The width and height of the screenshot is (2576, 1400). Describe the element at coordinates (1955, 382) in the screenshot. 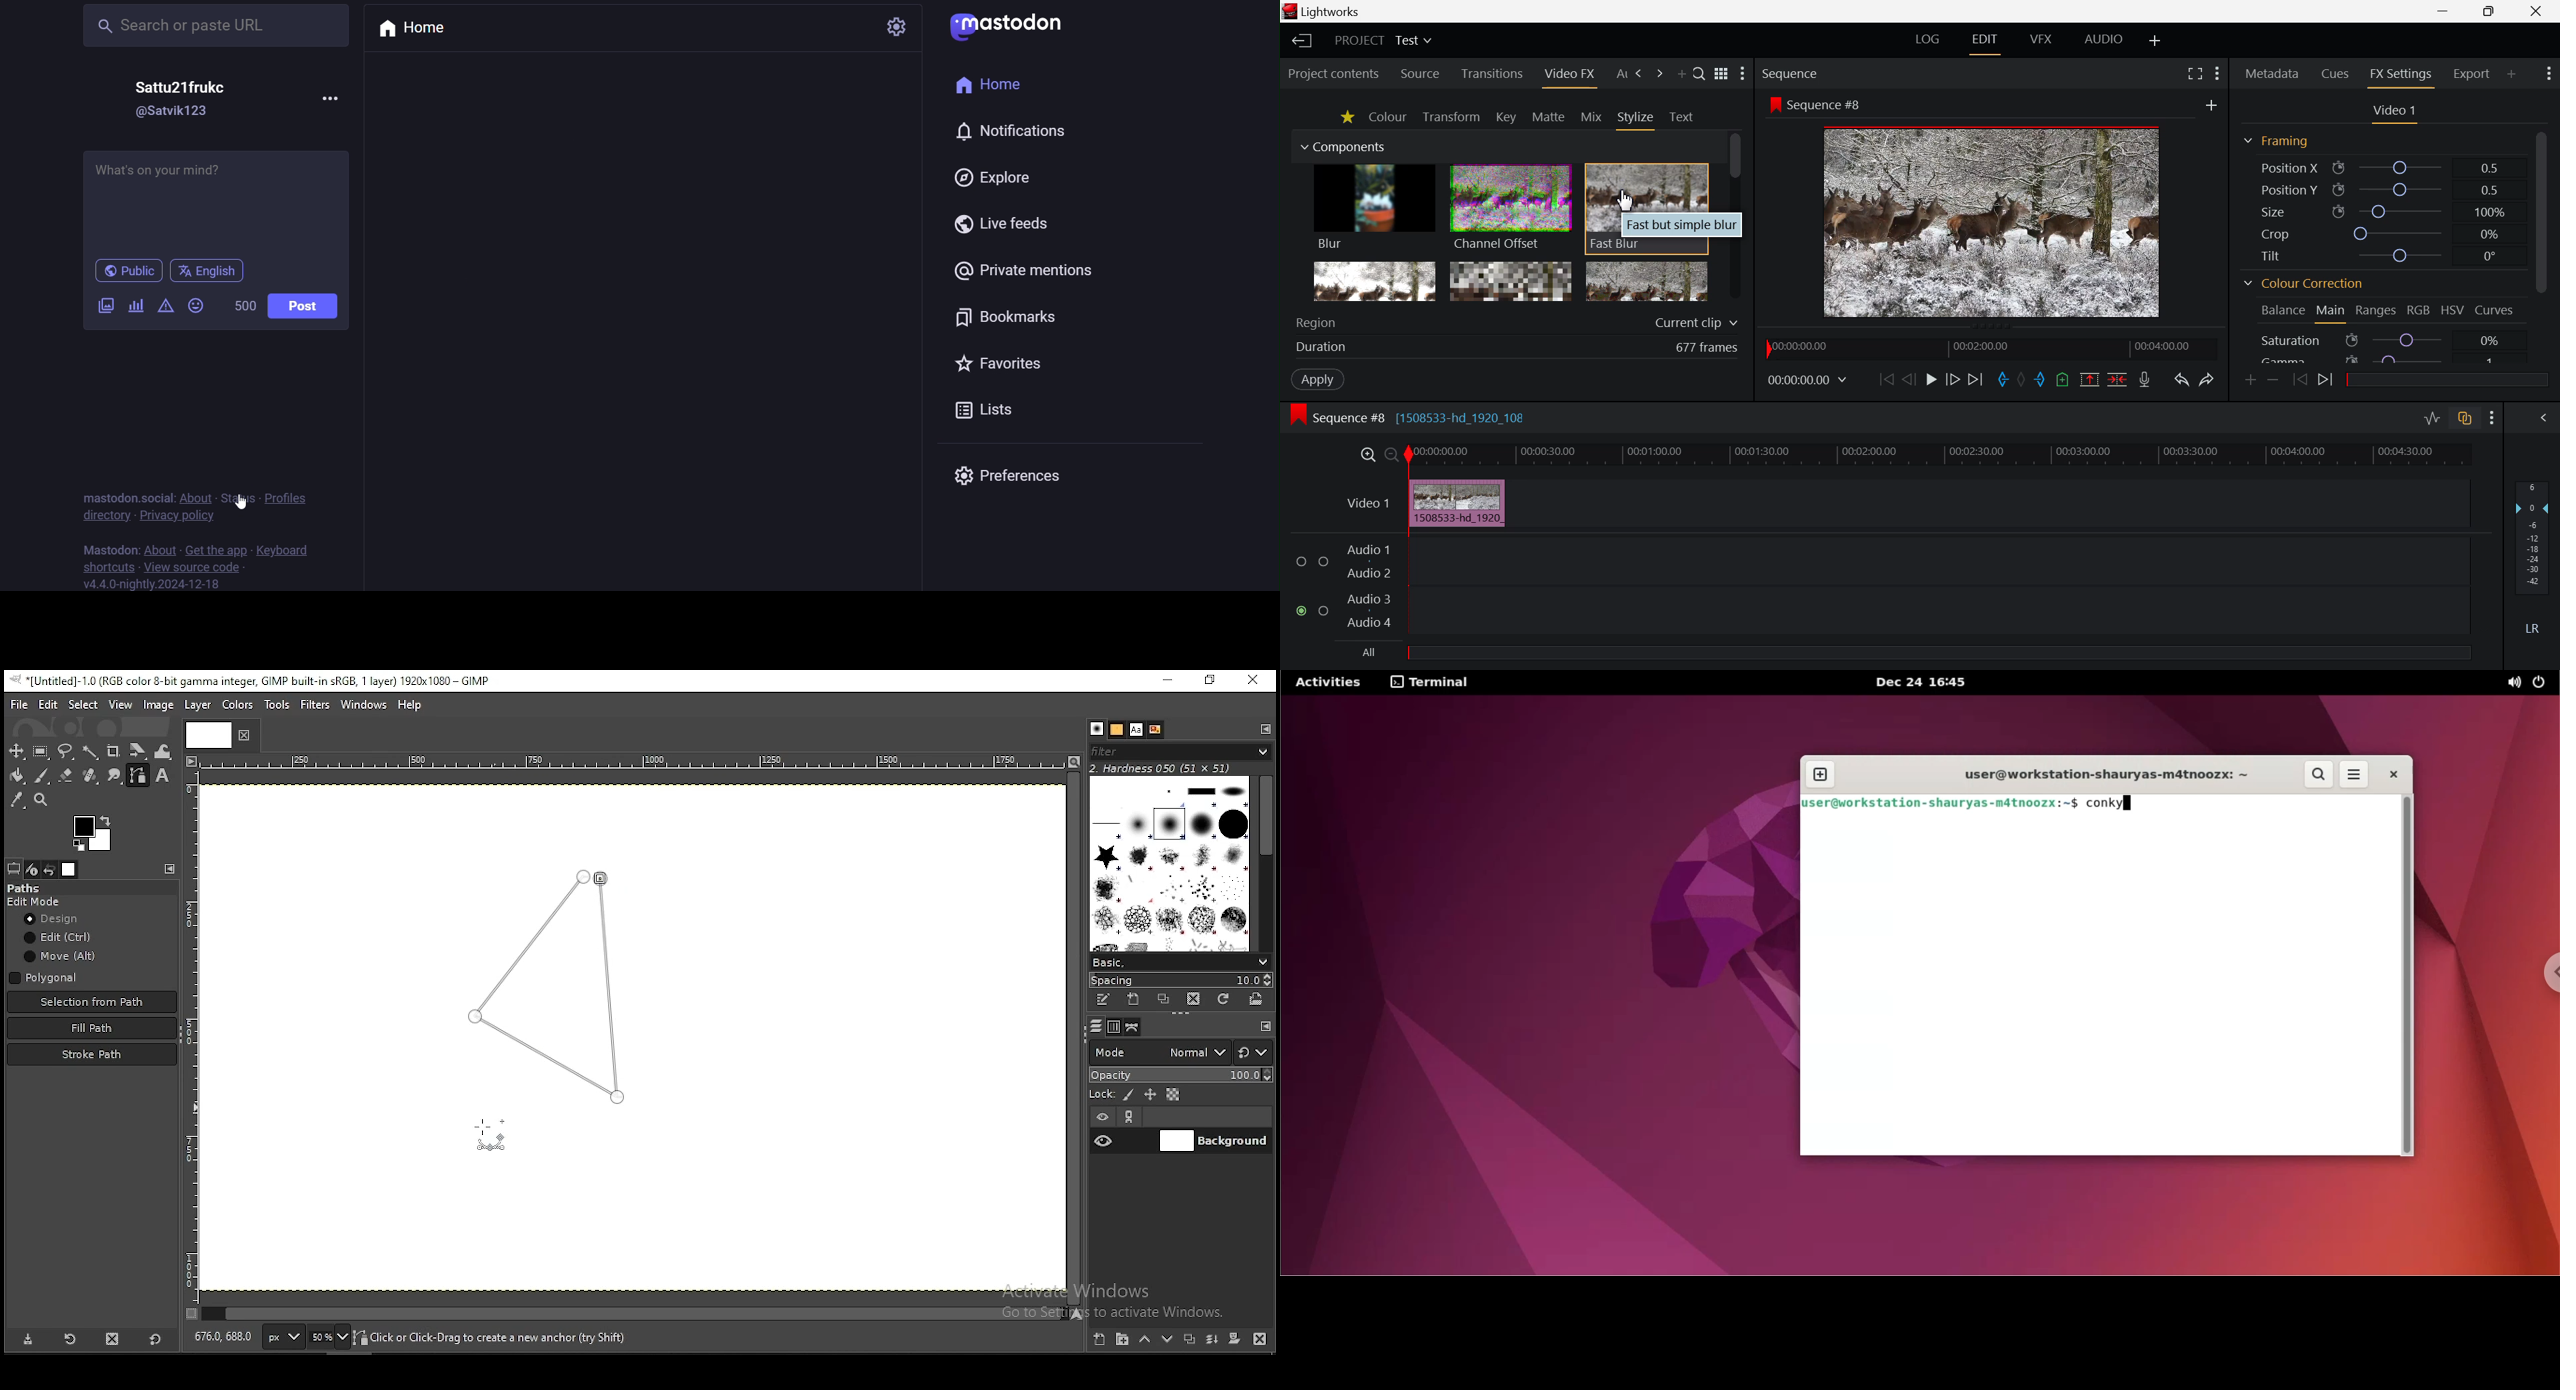

I see `Go Forward` at that location.